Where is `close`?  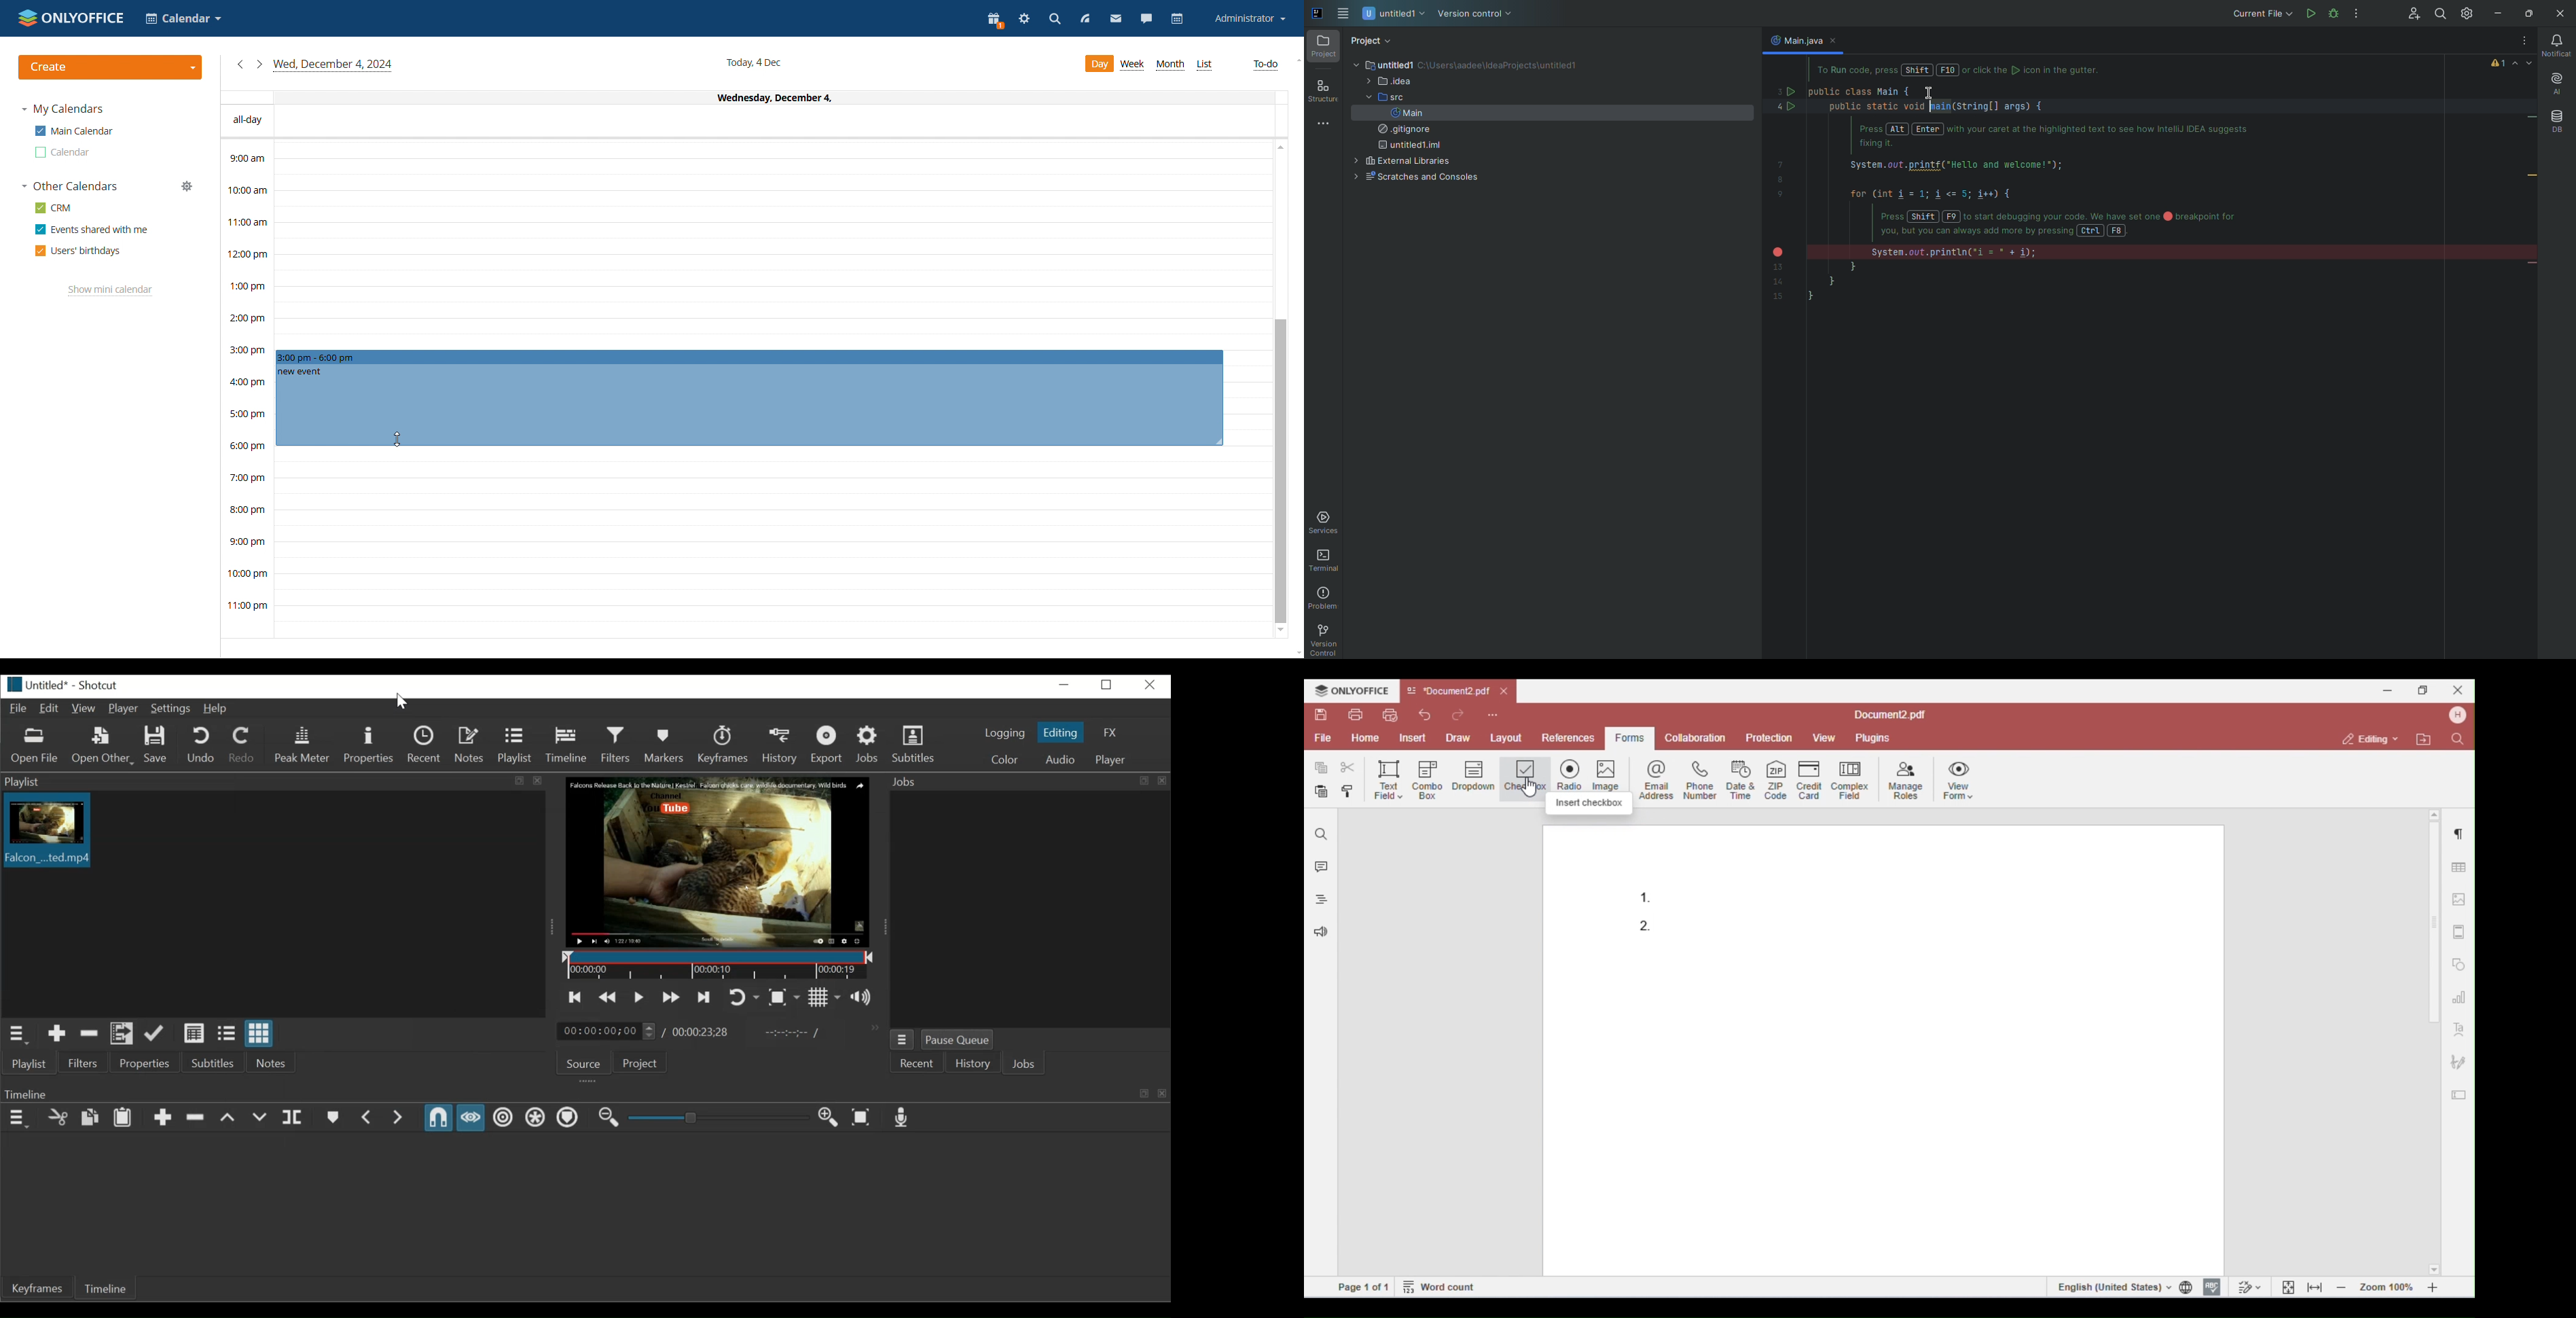 close is located at coordinates (1837, 41).